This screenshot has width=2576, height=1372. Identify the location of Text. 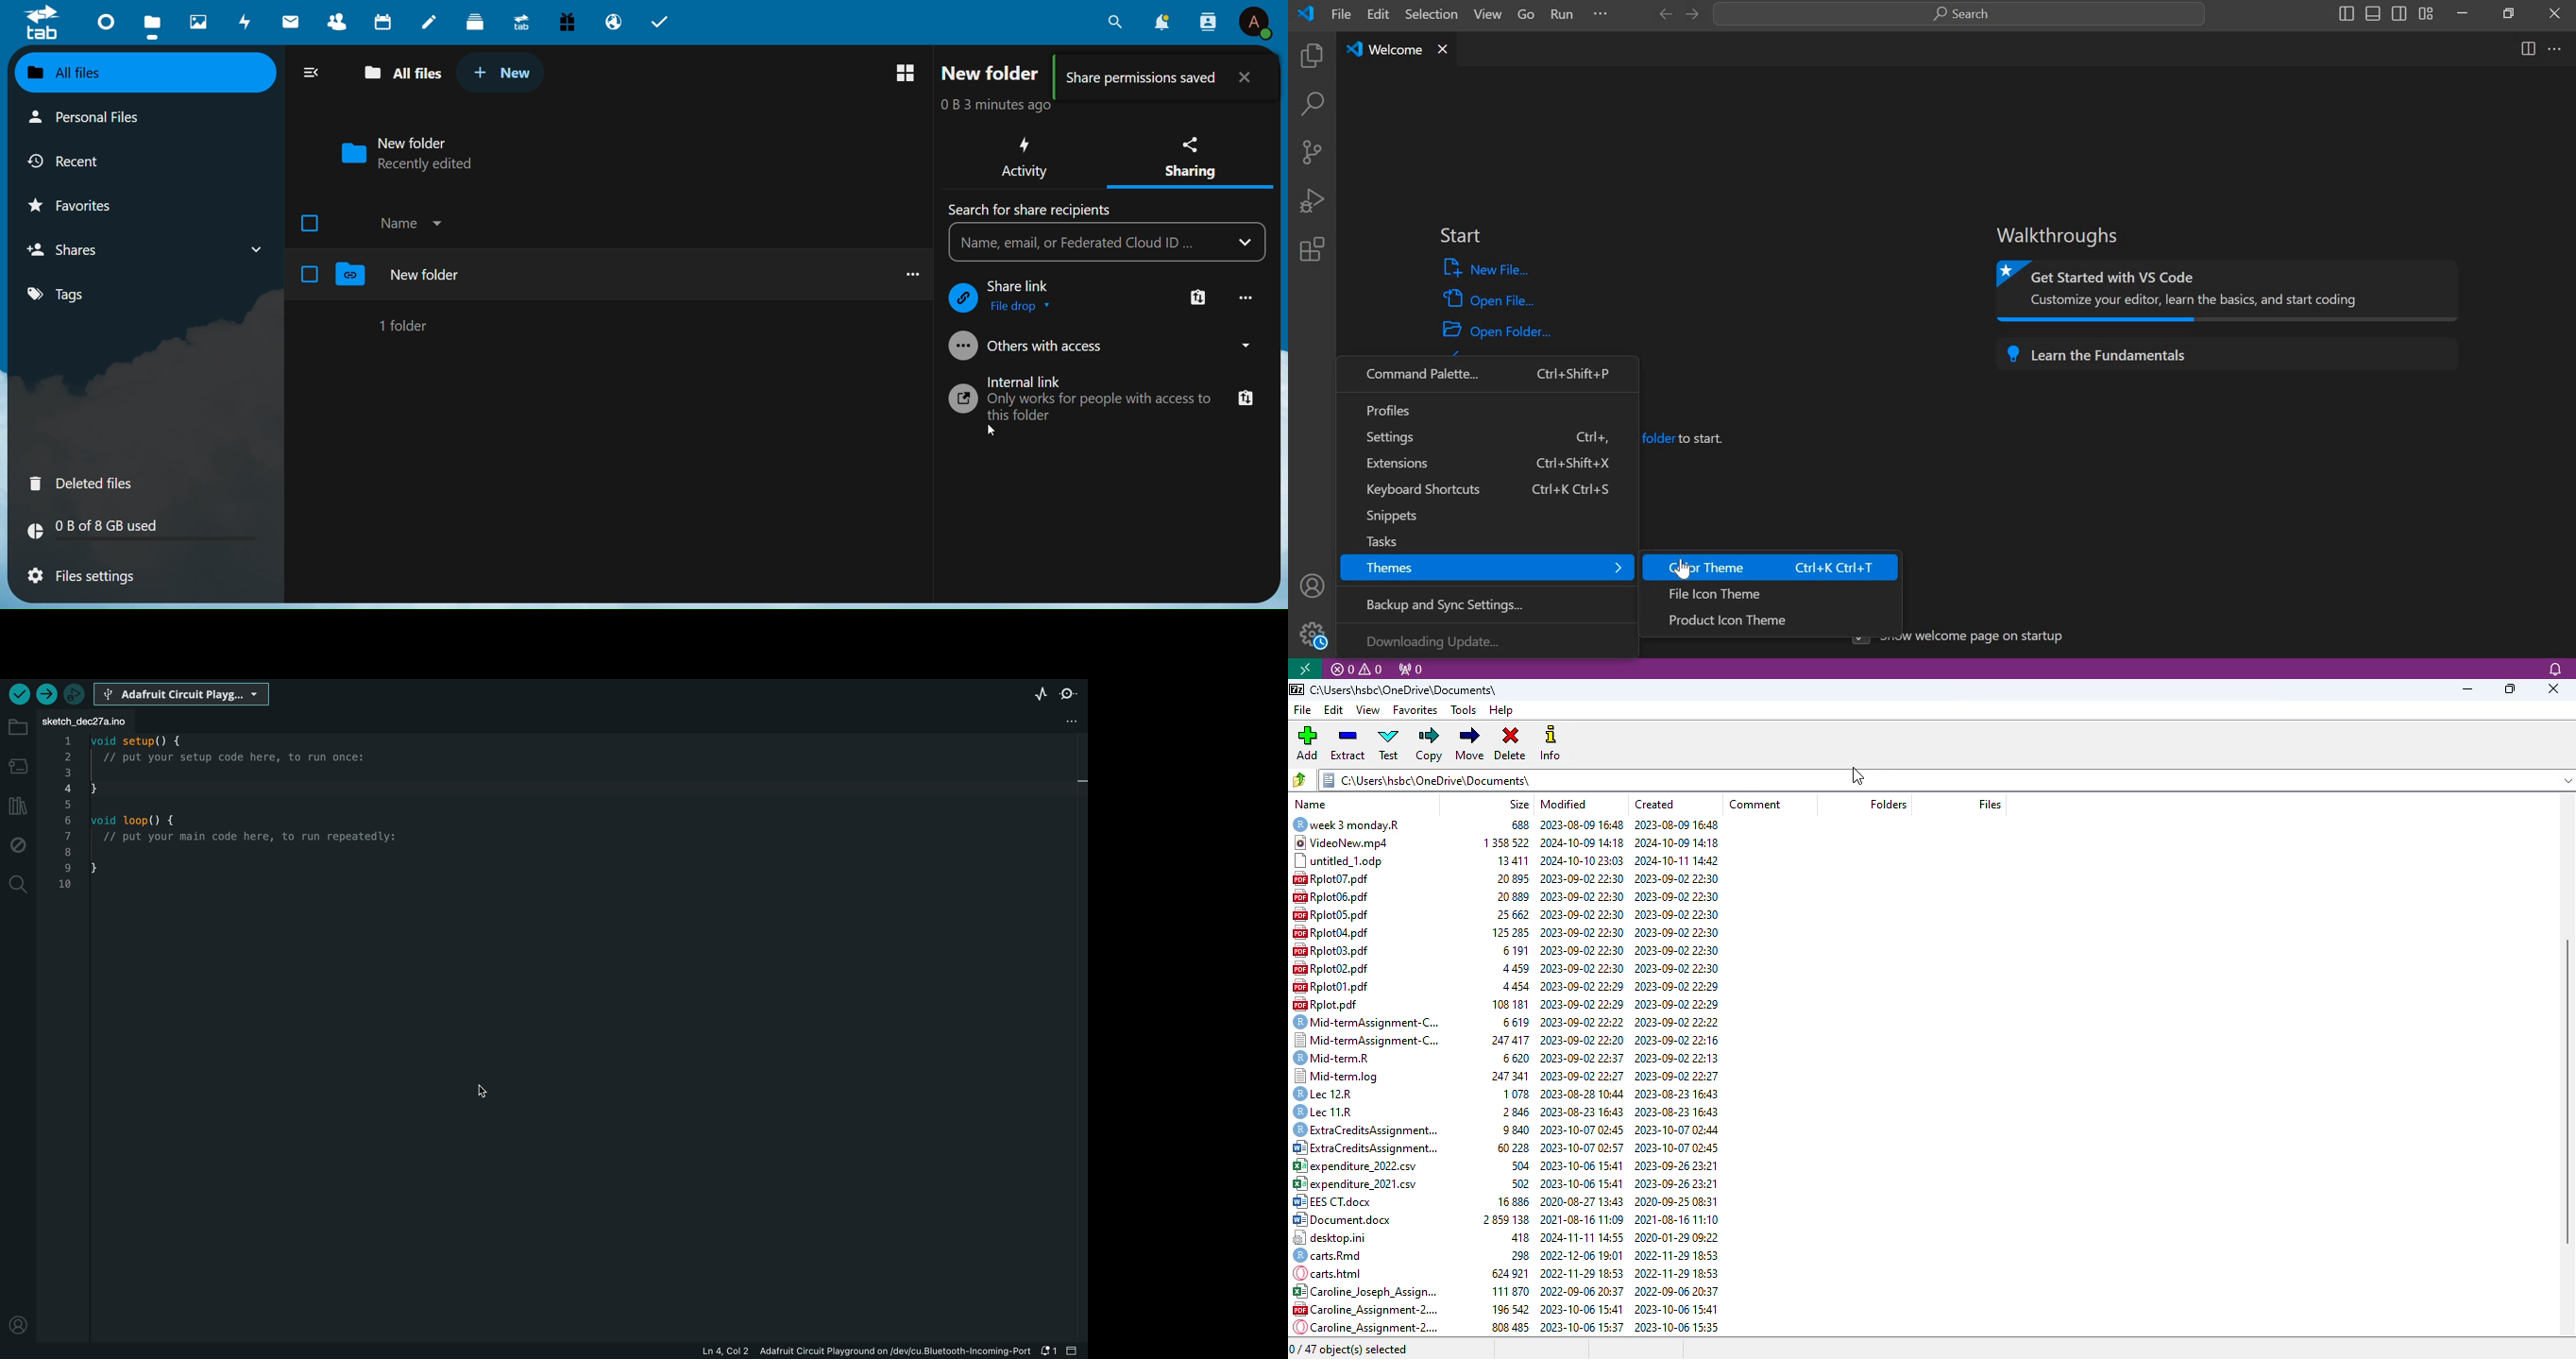
(1024, 286).